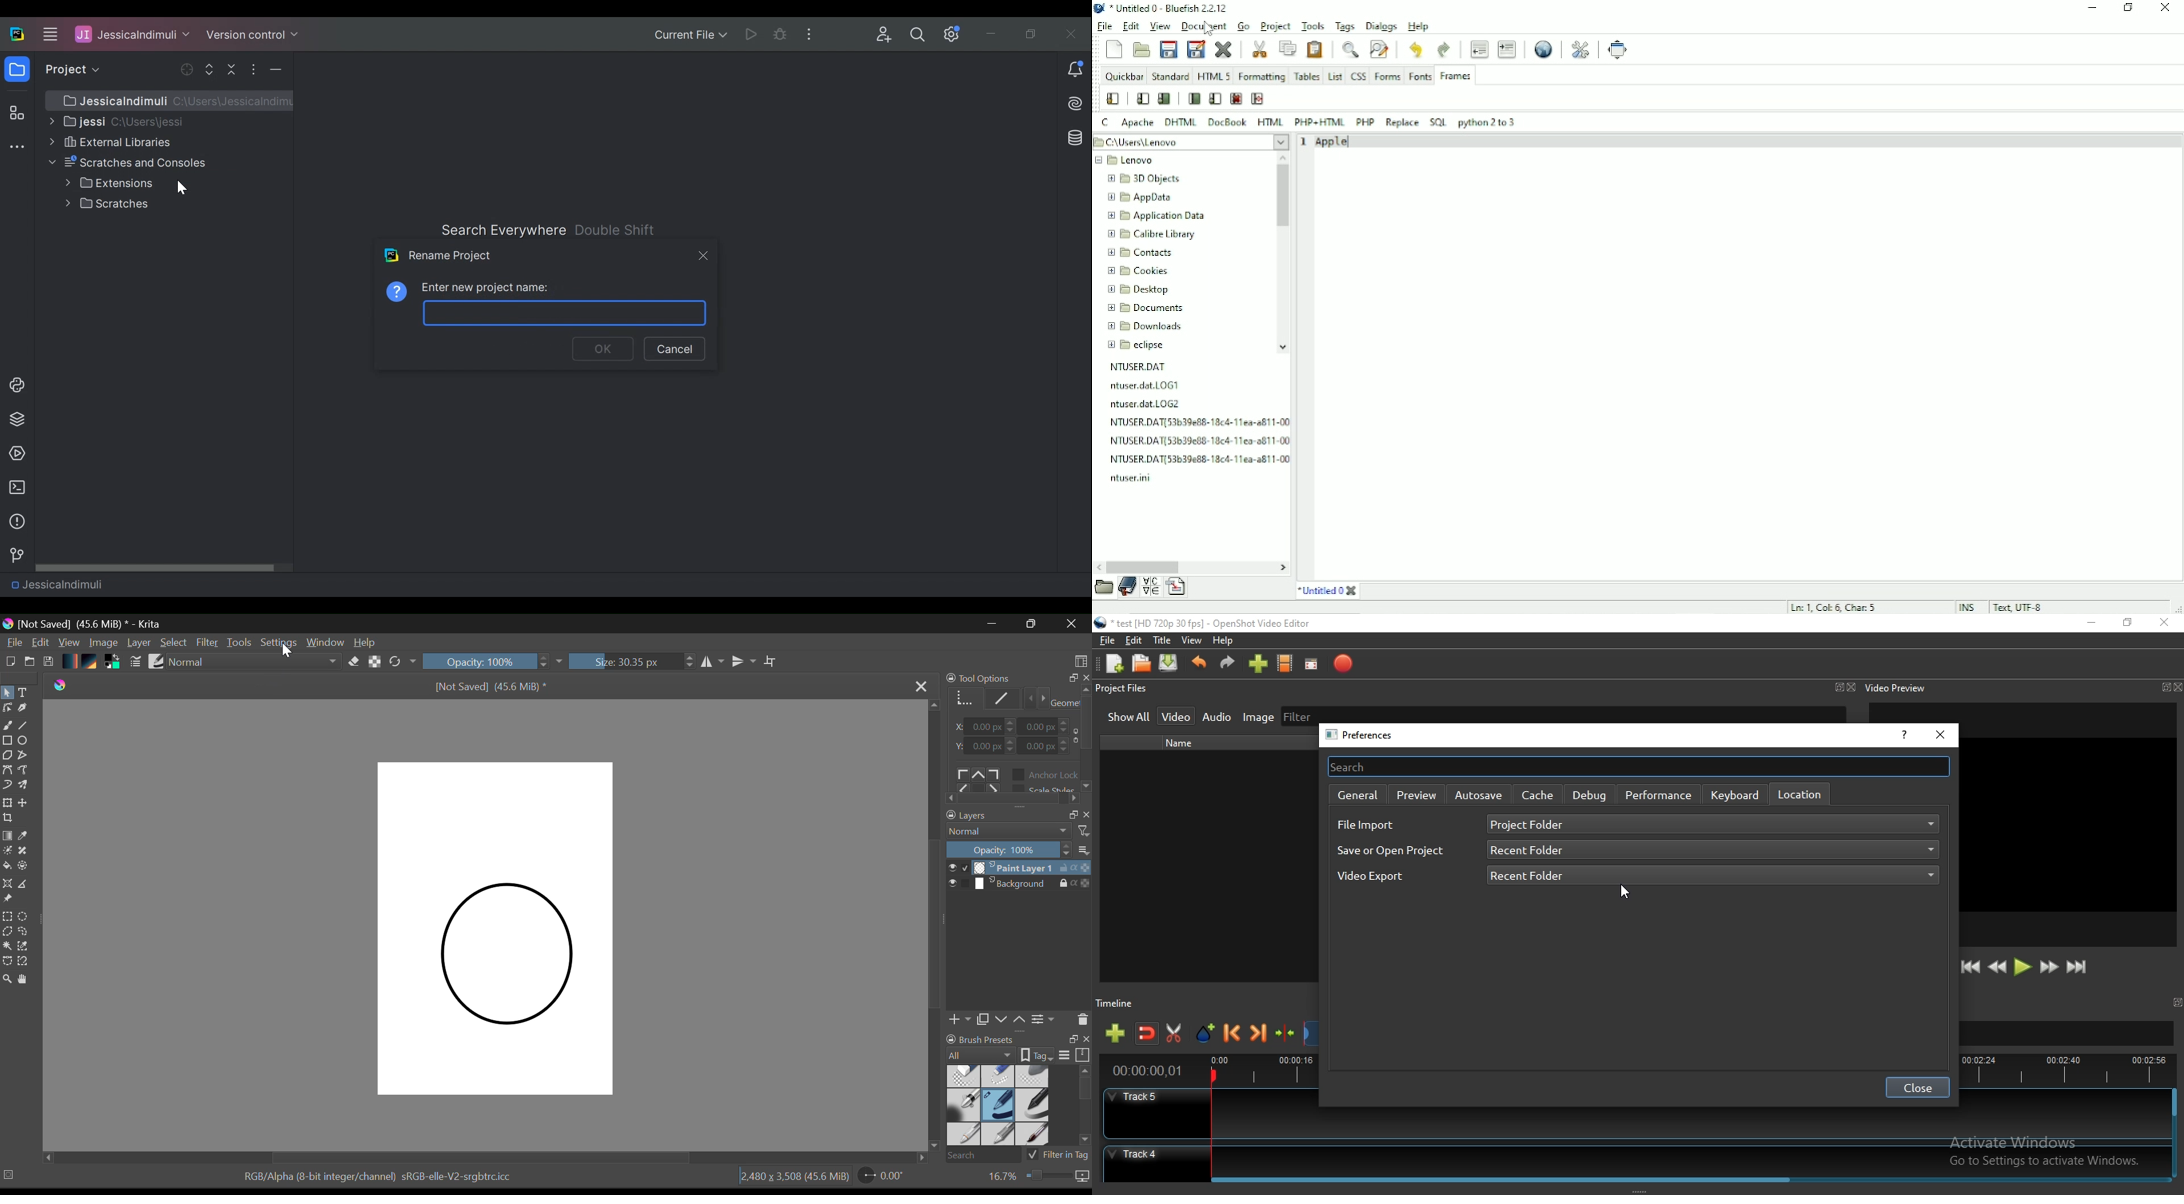  Describe the element at coordinates (2049, 969) in the screenshot. I see `Fast forward` at that location.